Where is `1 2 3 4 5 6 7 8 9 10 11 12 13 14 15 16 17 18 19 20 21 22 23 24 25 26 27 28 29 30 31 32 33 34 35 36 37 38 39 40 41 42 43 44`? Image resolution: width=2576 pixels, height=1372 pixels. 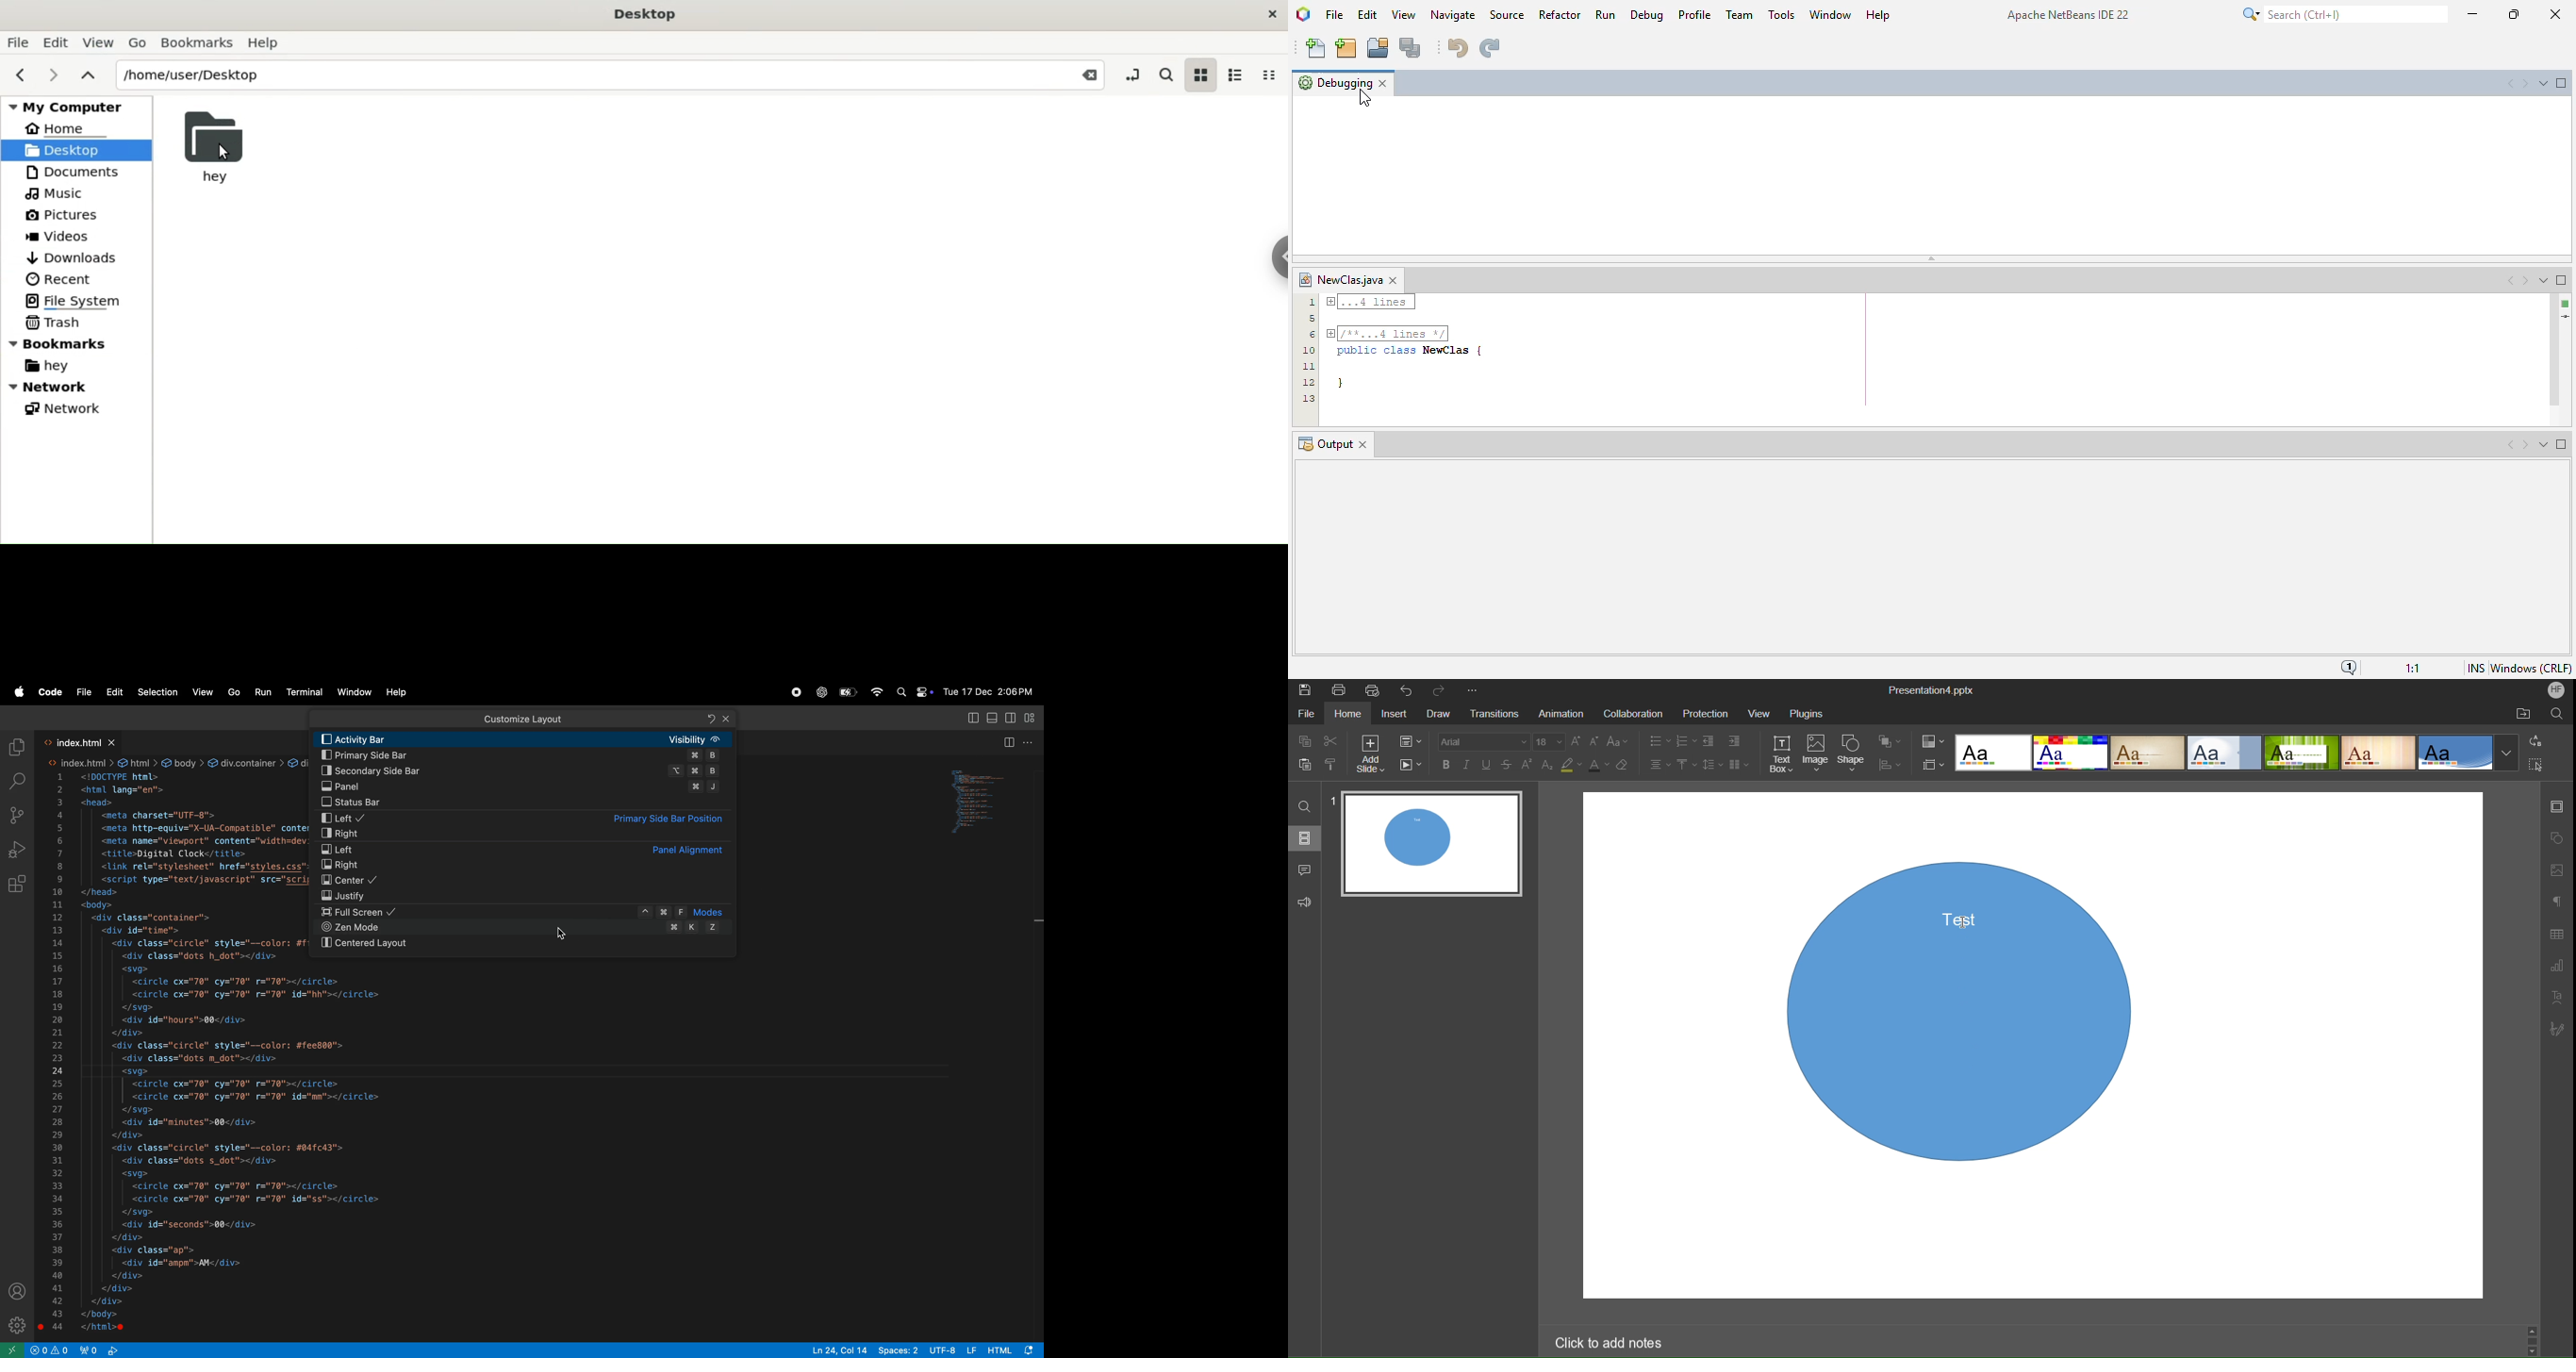 1 2 3 4 5 6 7 8 9 10 11 12 13 14 15 16 17 18 19 20 21 22 23 24 25 26 27 28 29 30 31 32 33 34 35 36 37 38 39 40 41 42 43 44 is located at coordinates (55, 1053).